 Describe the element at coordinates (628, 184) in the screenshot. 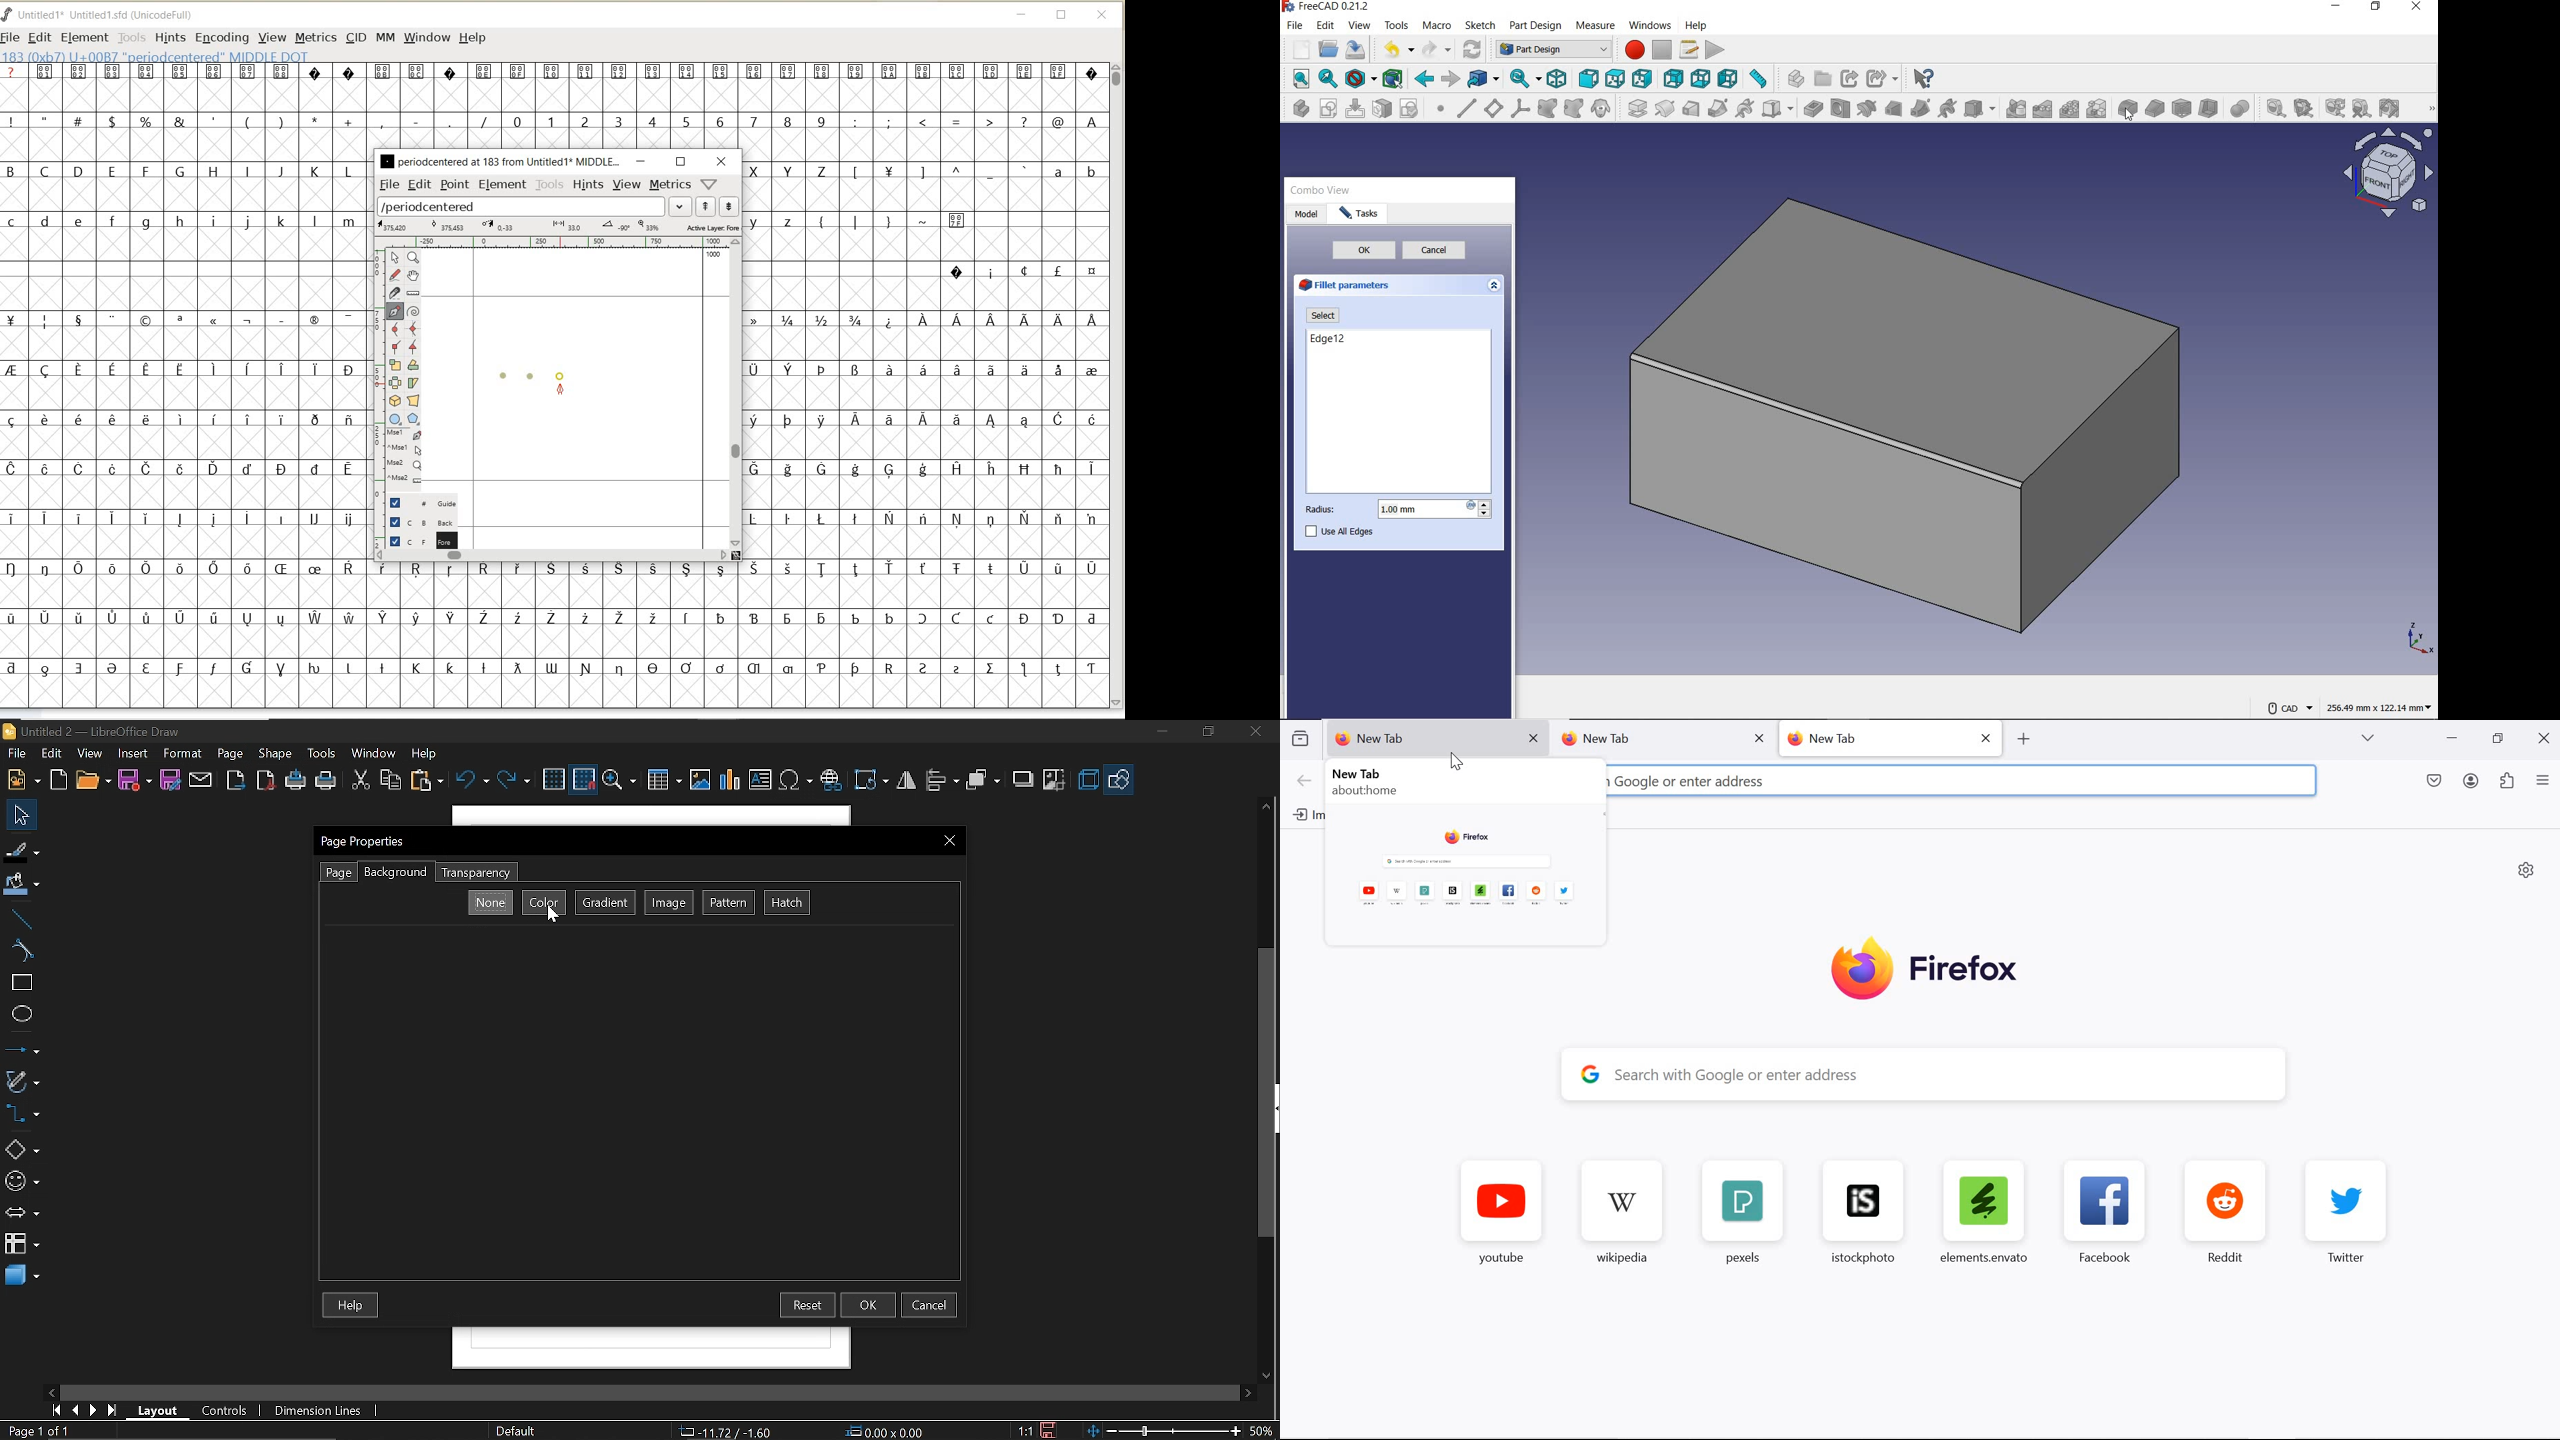

I see `view` at that location.